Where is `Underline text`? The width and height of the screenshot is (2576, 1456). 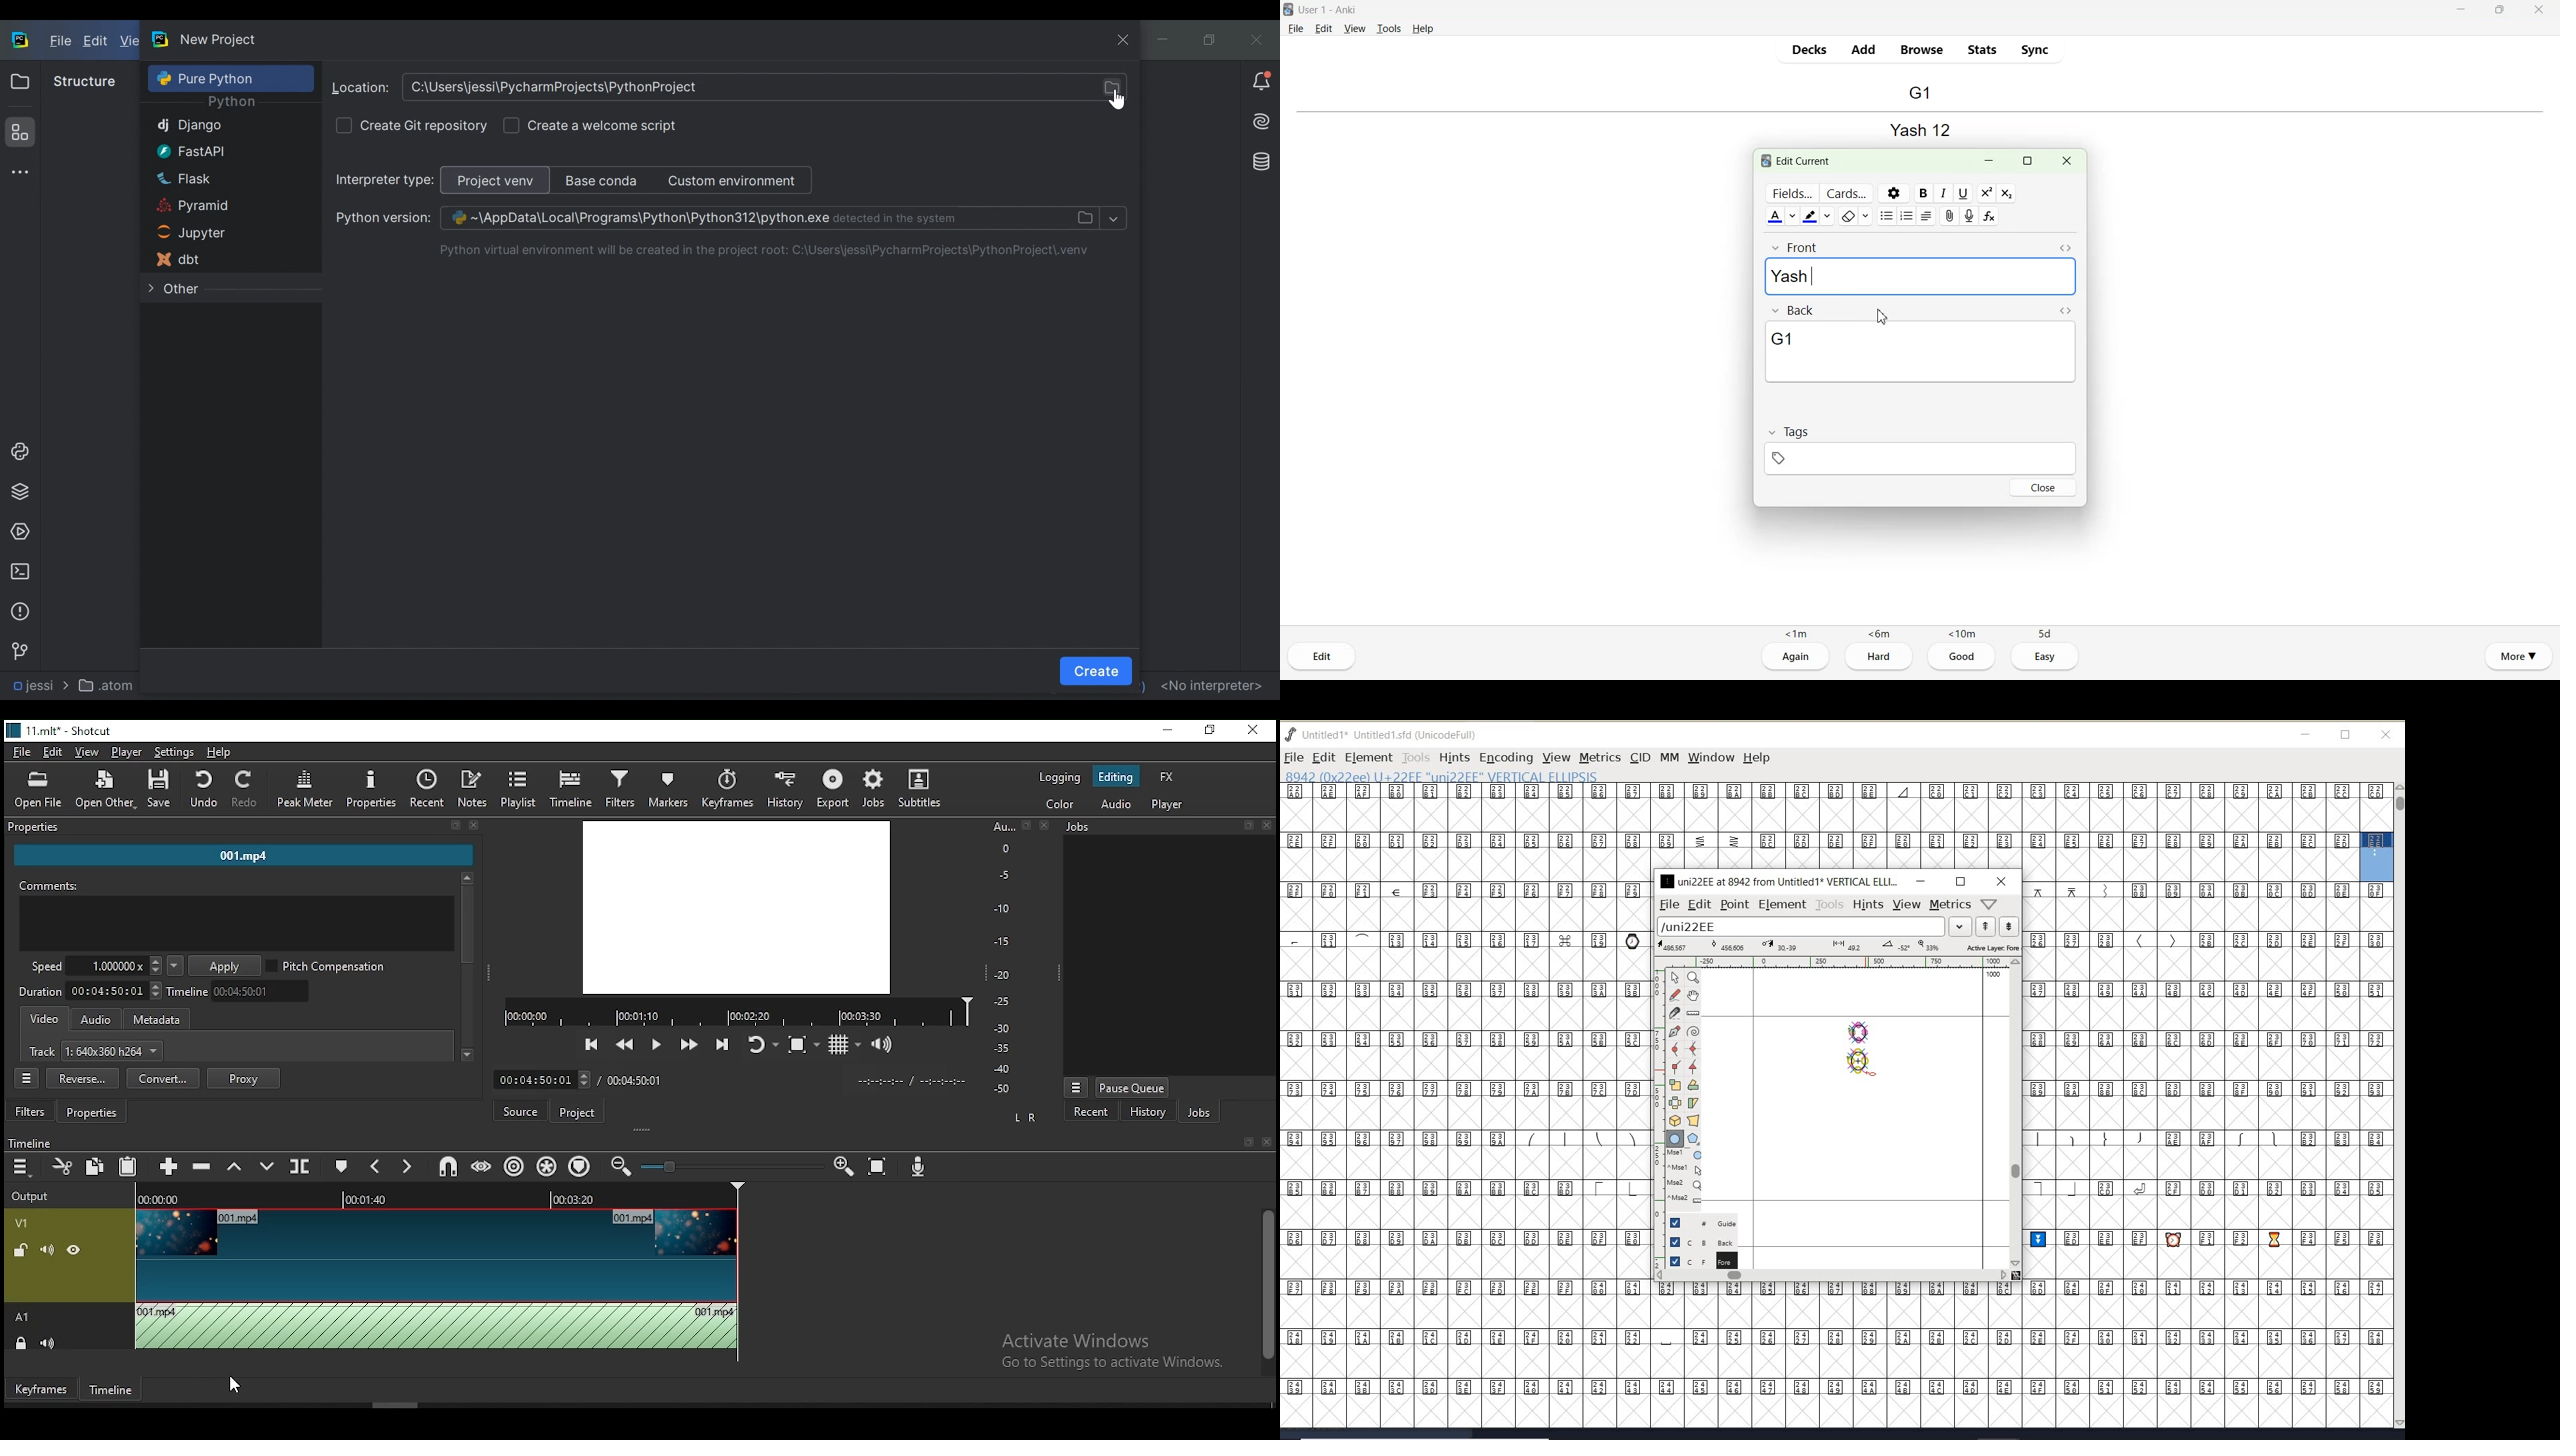 Underline text is located at coordinates (1965, 193).